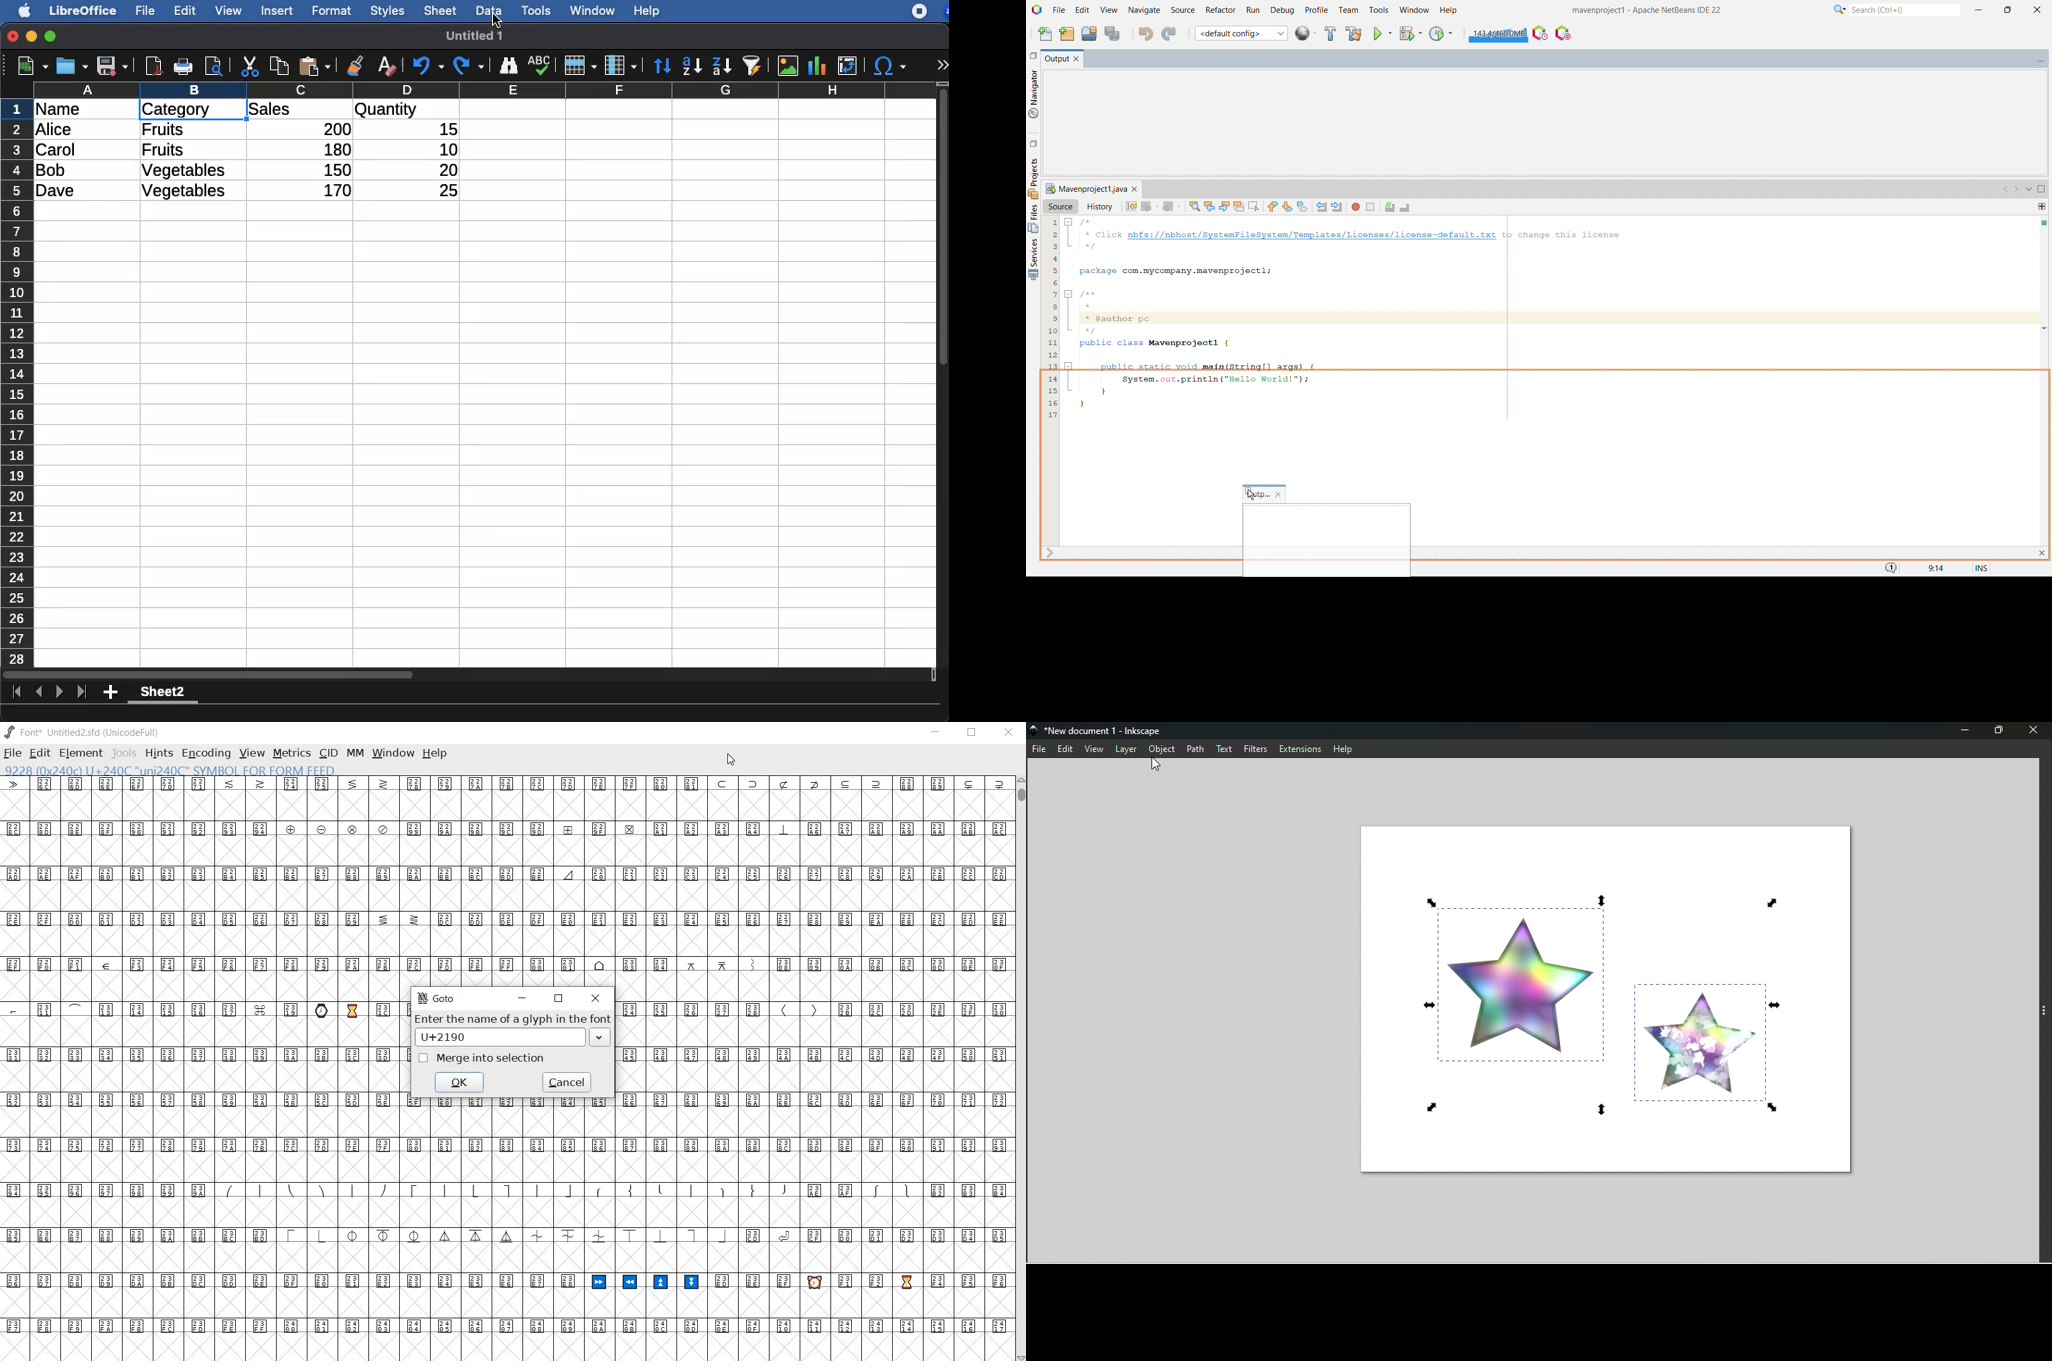  I want to click on Bob, so click(52, 171).